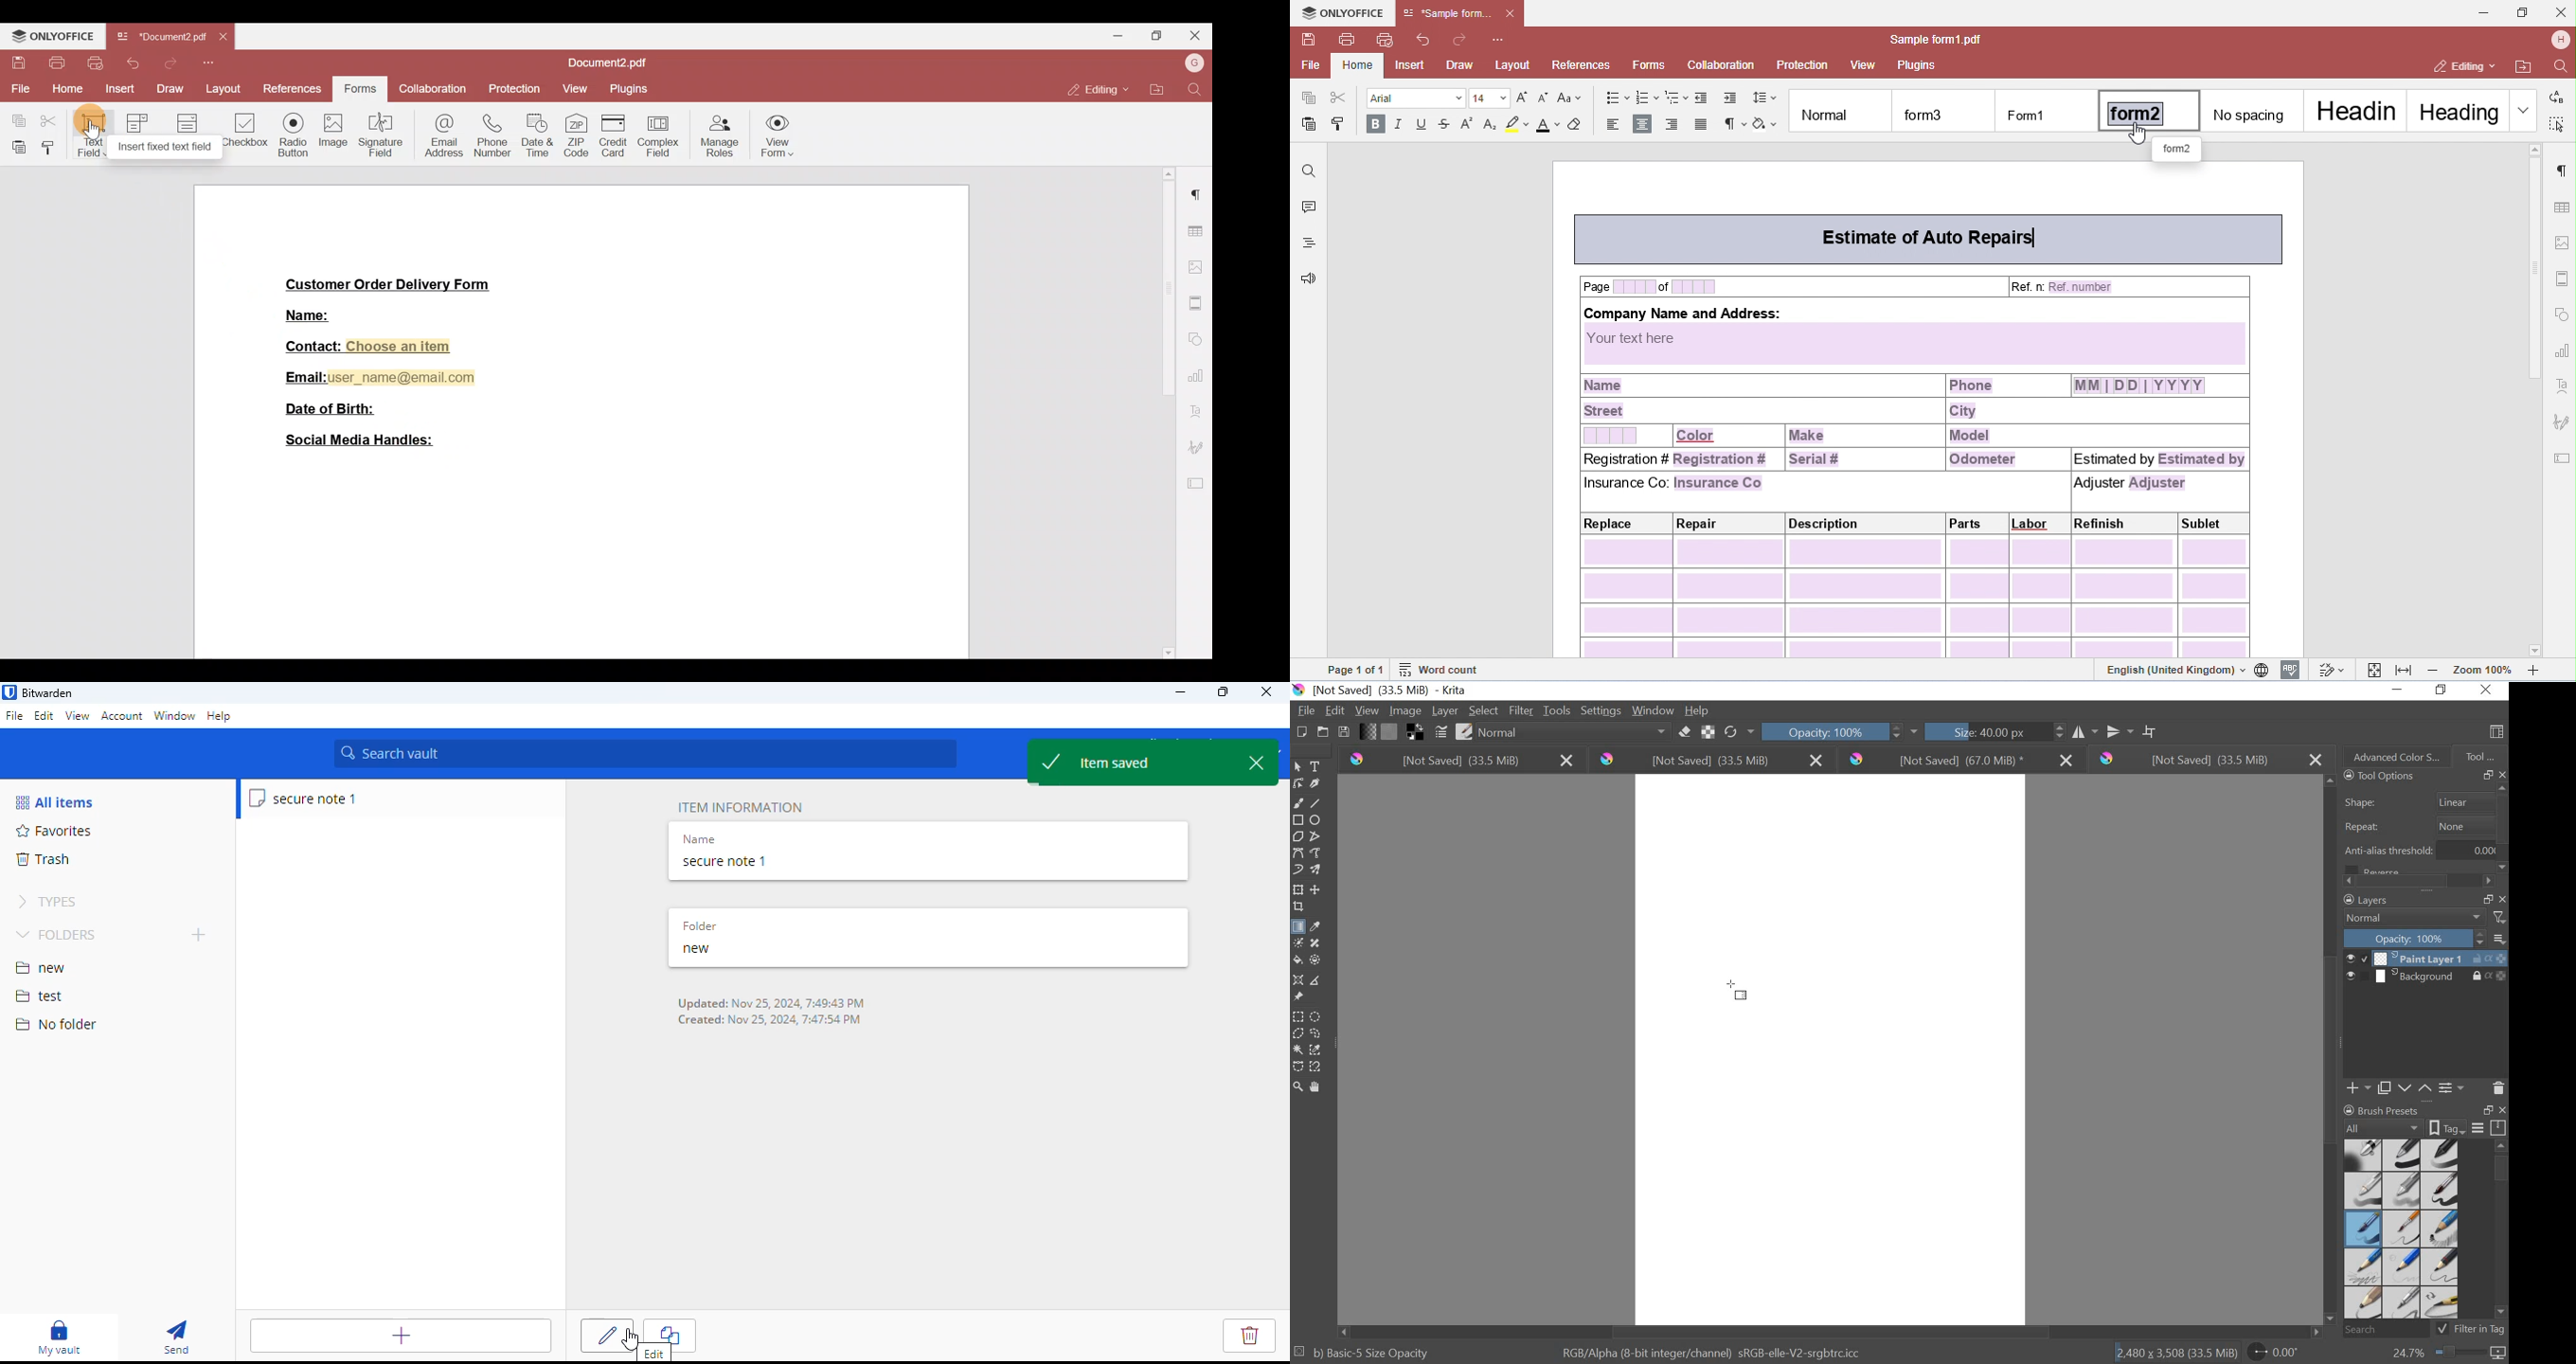  I want to click on CHOOSE BRUSH PRESET, so click(1464, 733).